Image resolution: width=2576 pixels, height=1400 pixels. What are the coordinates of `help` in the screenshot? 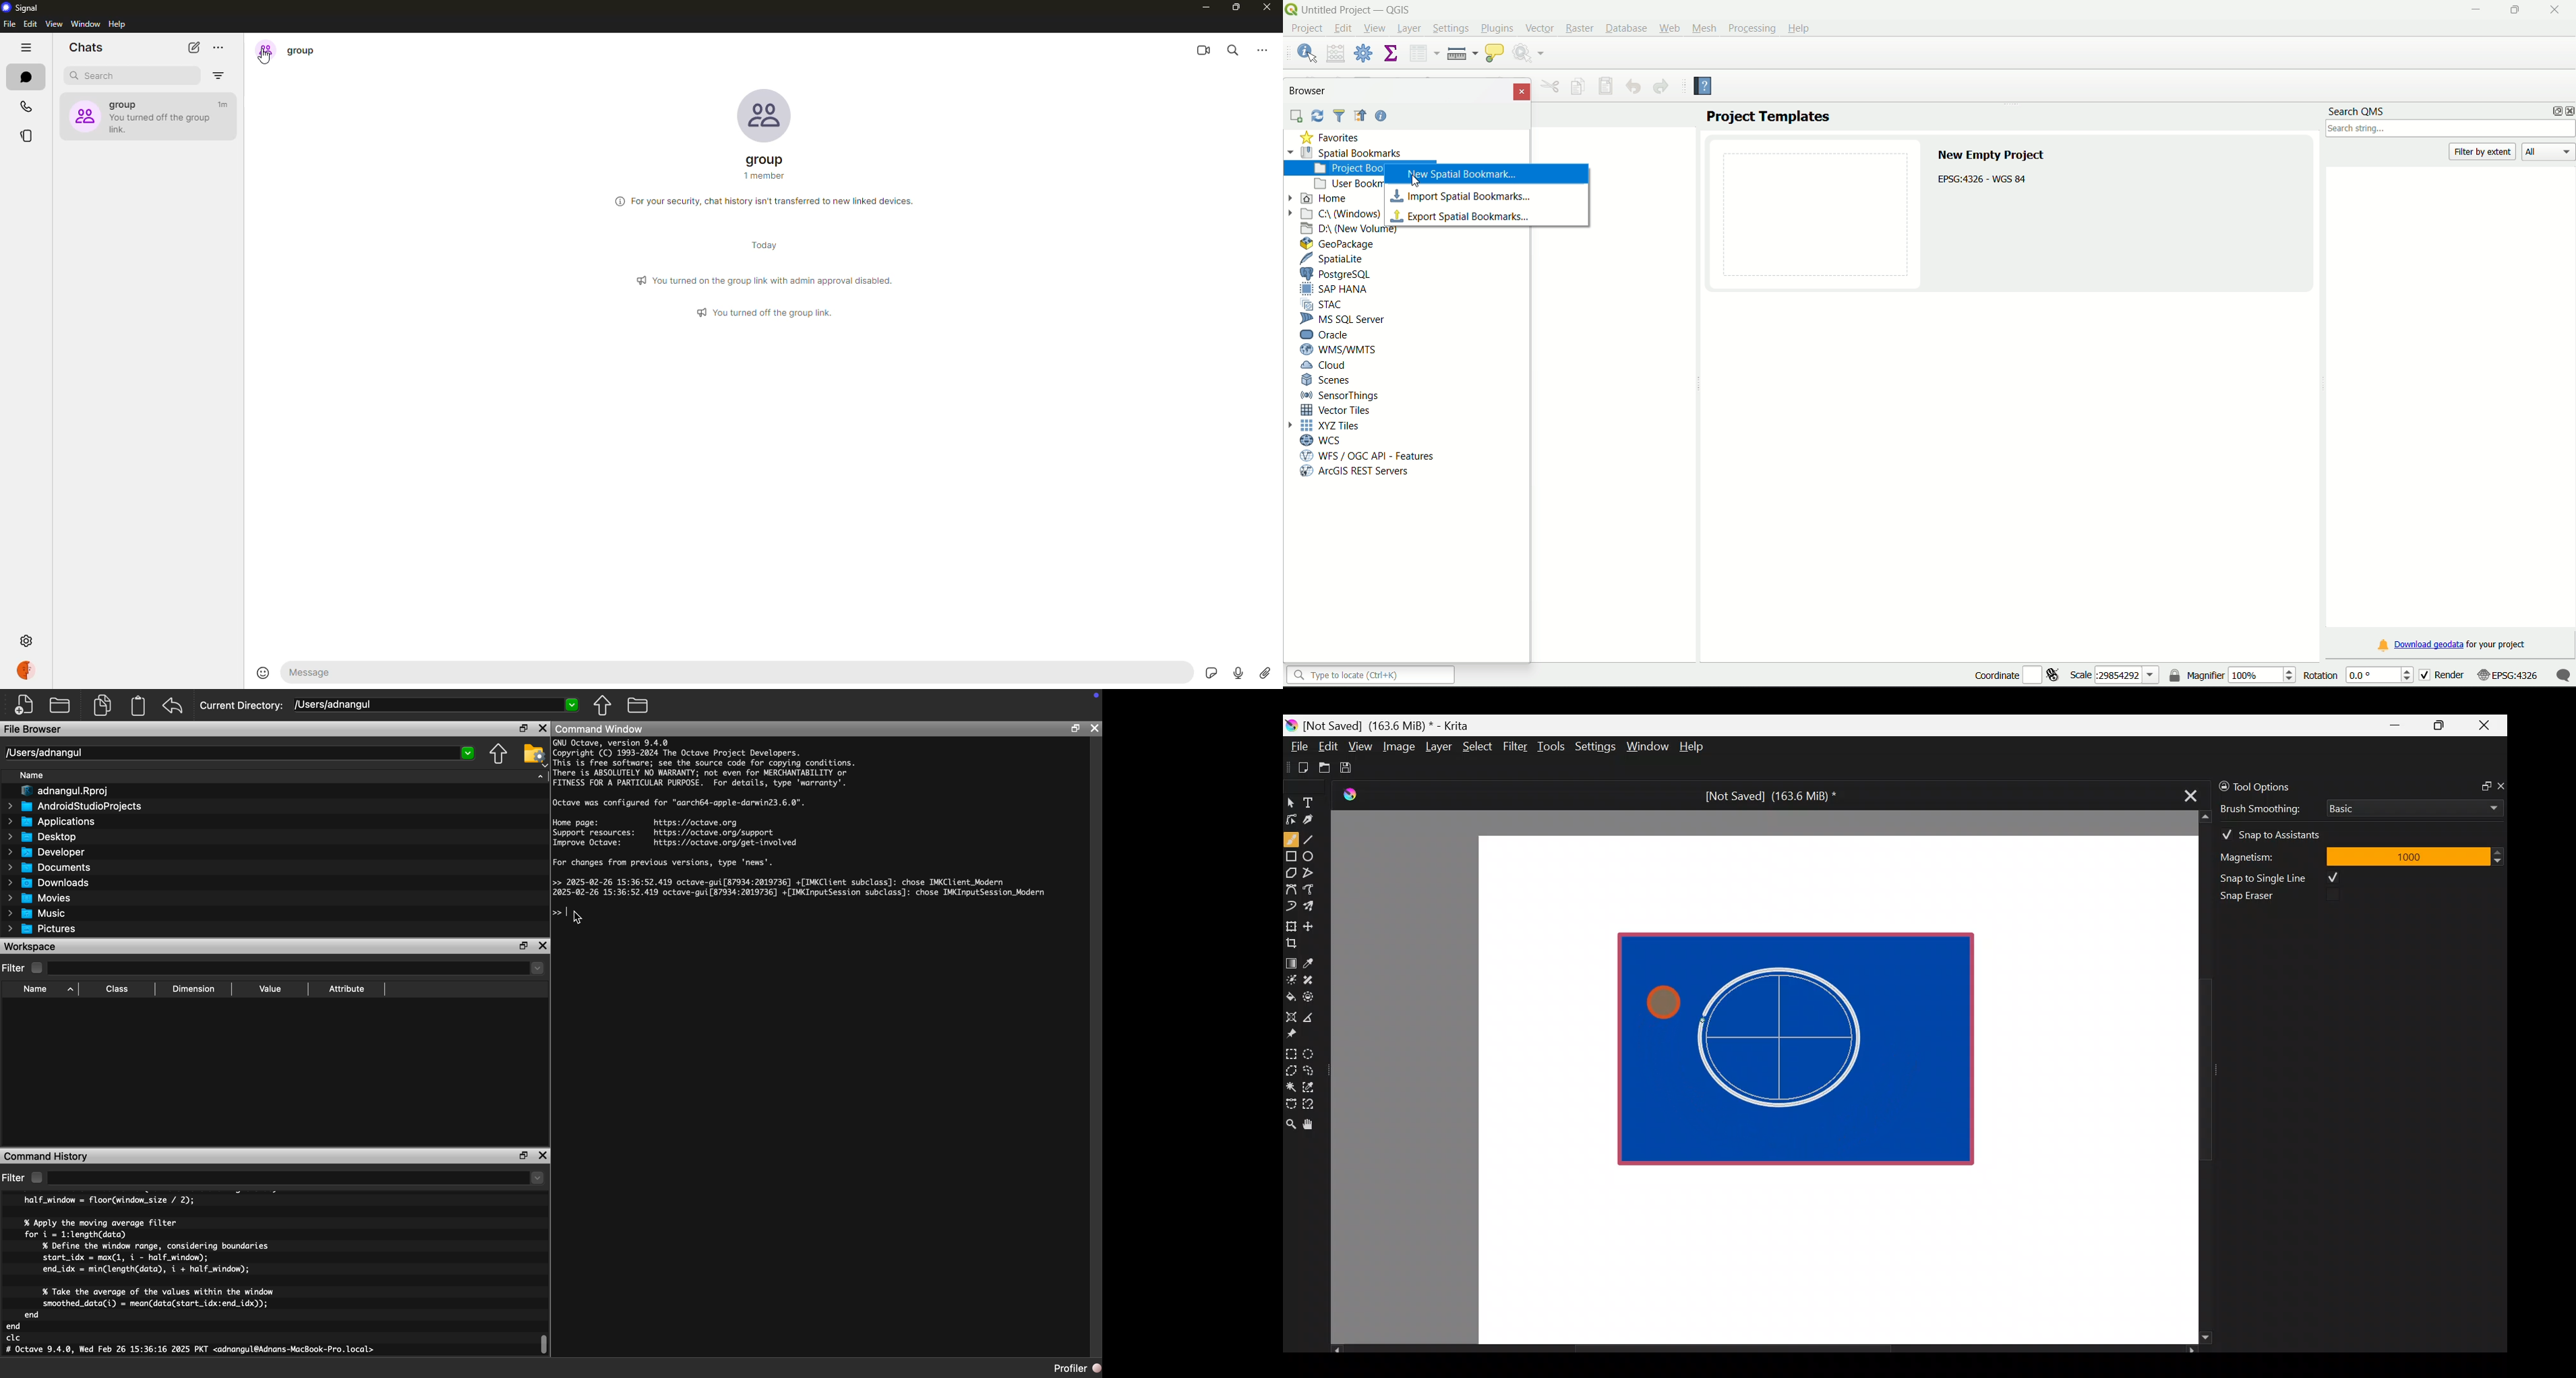 It's located at (116, 25).